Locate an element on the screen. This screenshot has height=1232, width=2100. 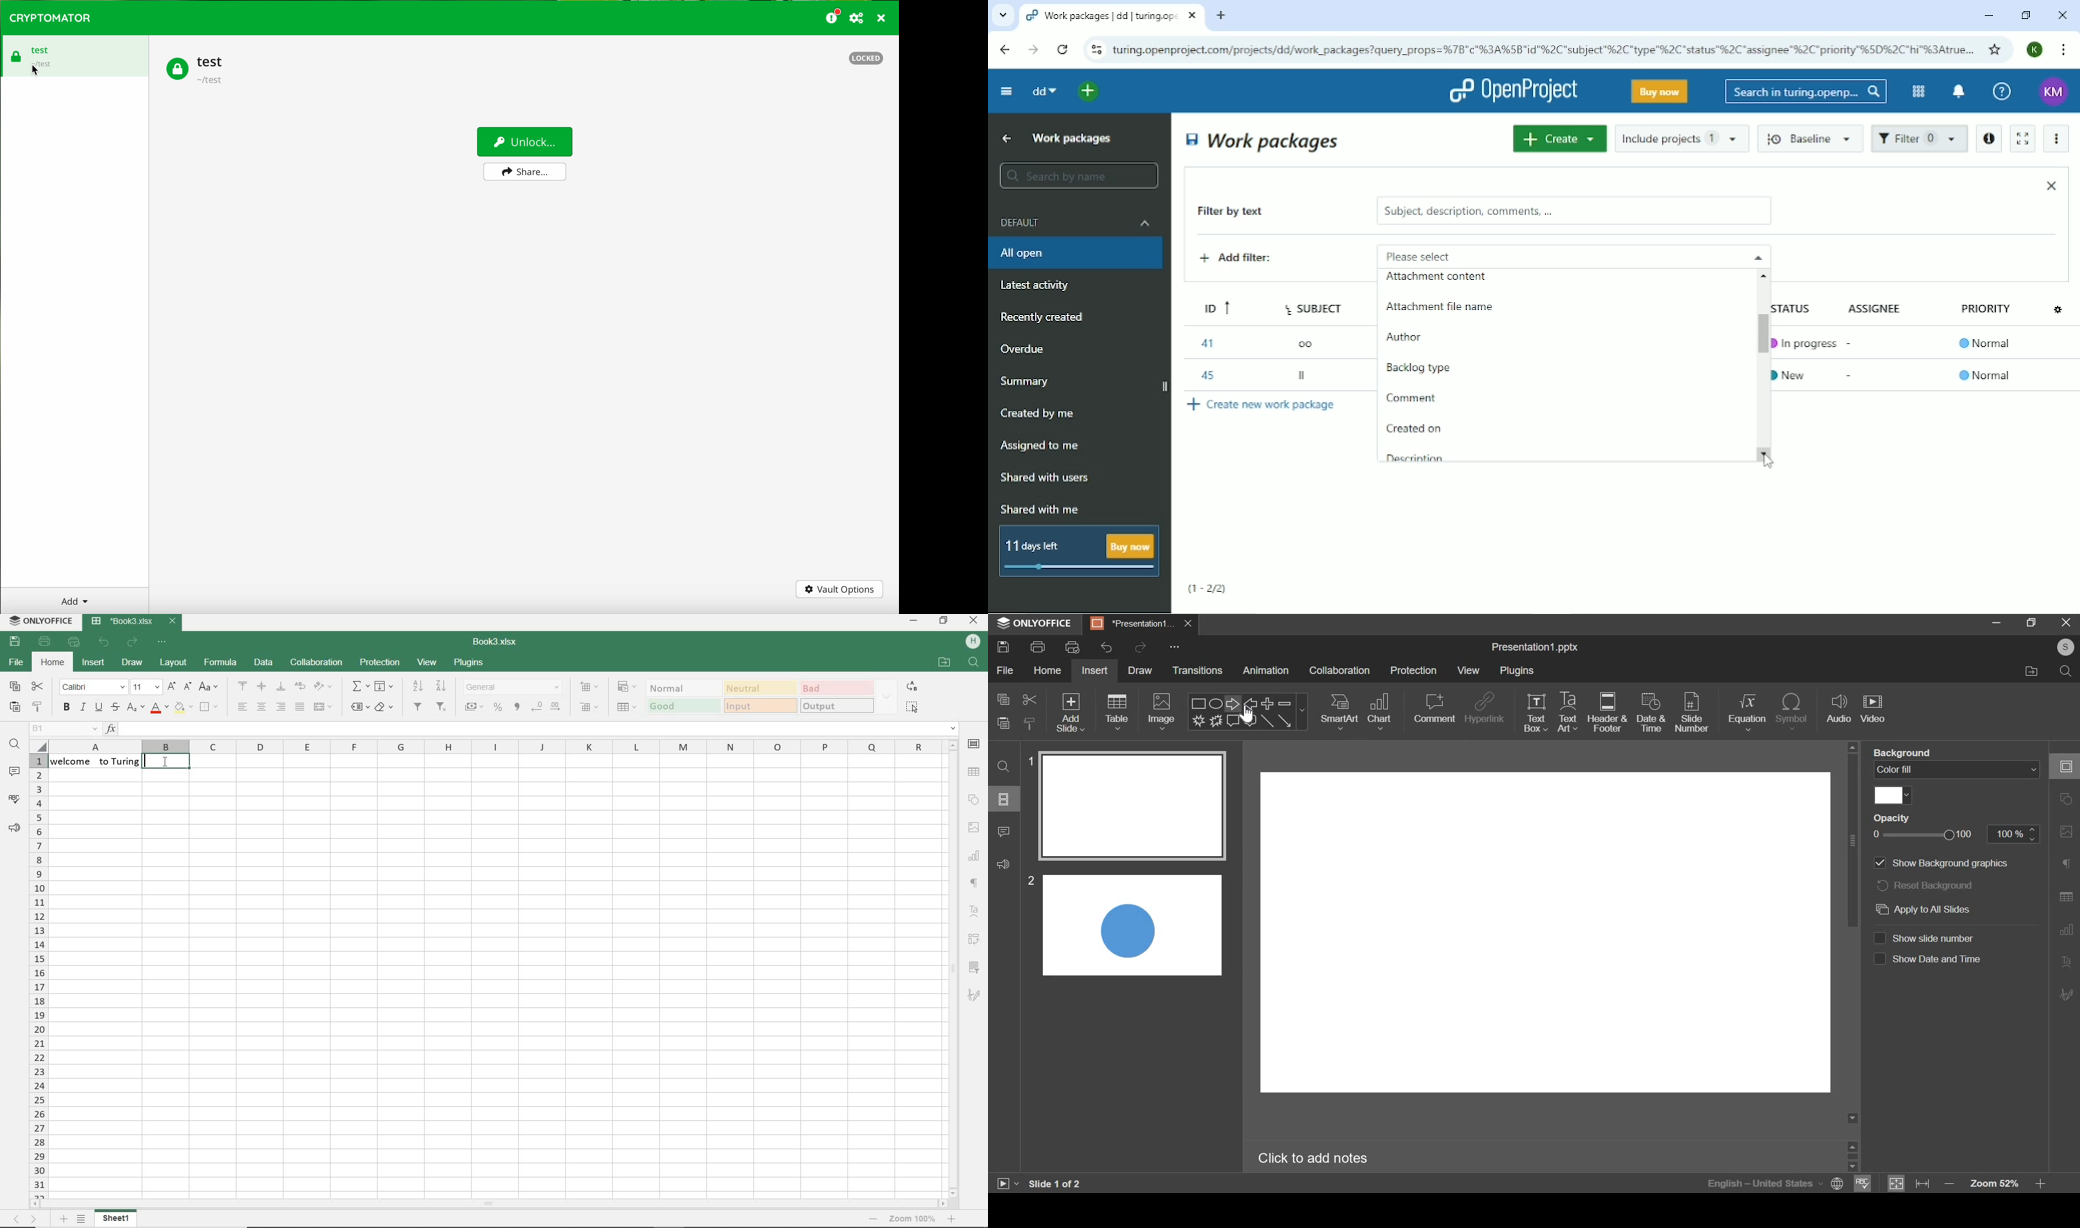
scroll down is located at coordinates (1853, 1118).